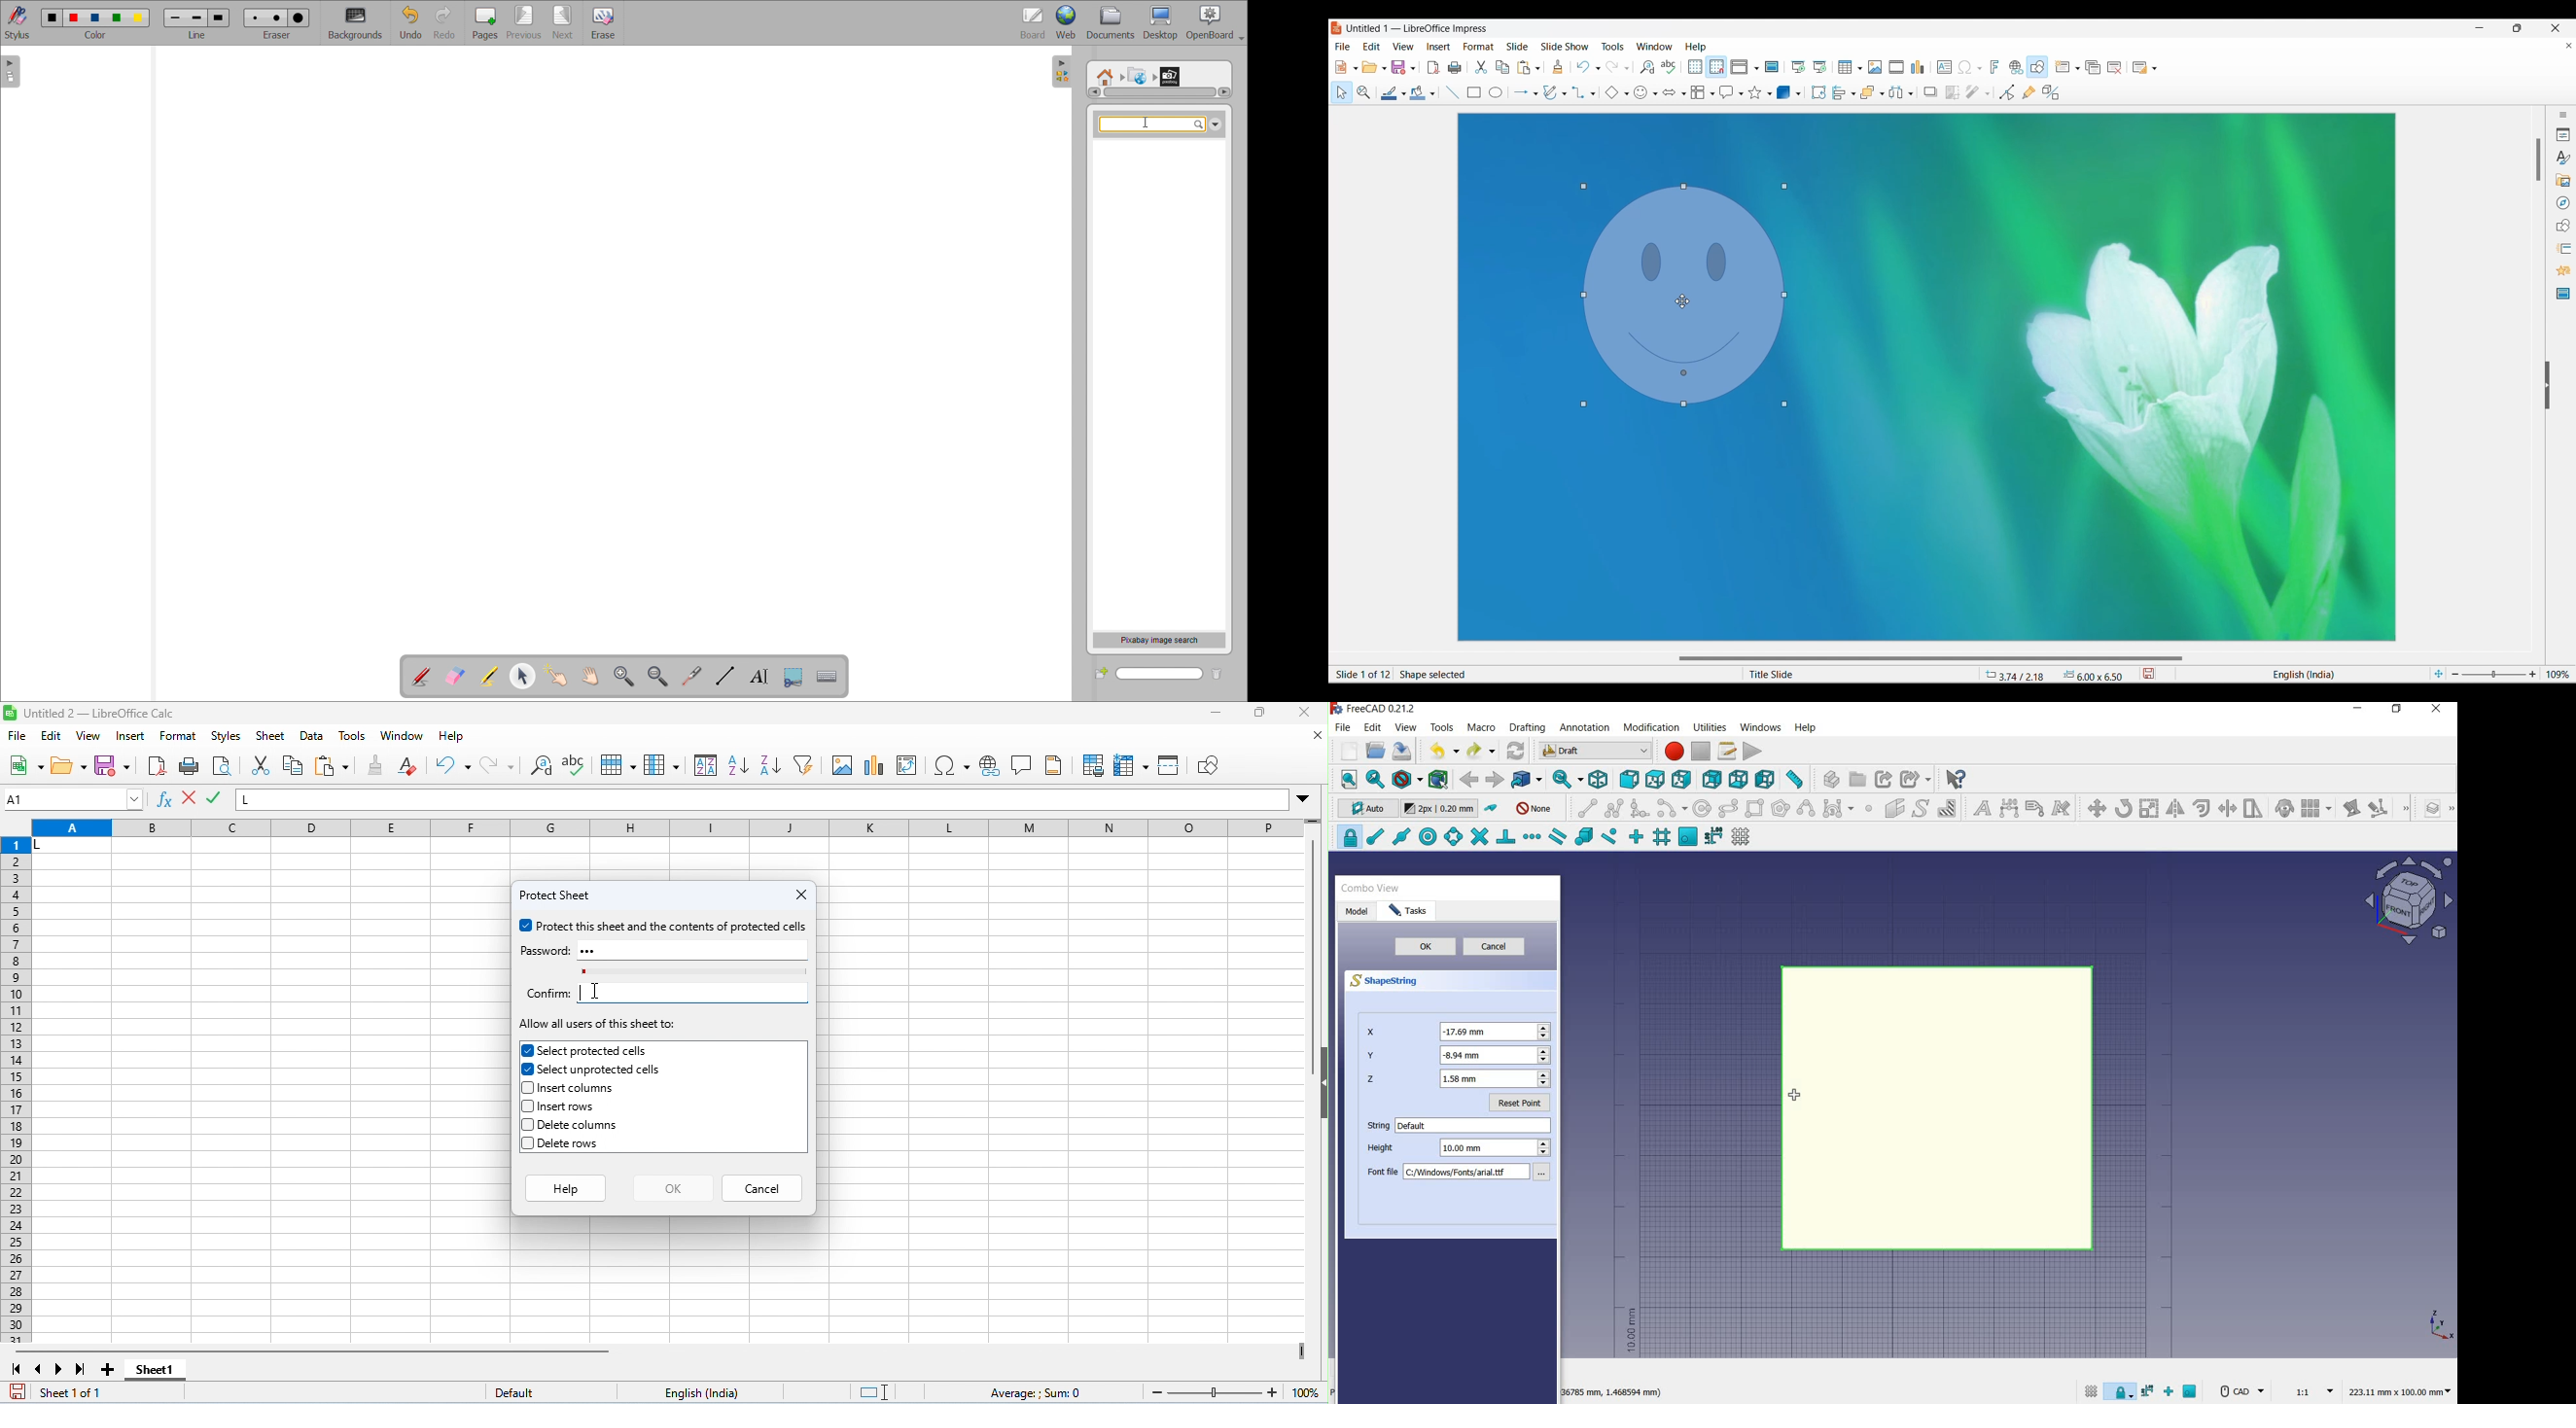 This screenshot has height=1428, width=2576. I want to click on ShapeString, so click(1391, 982).